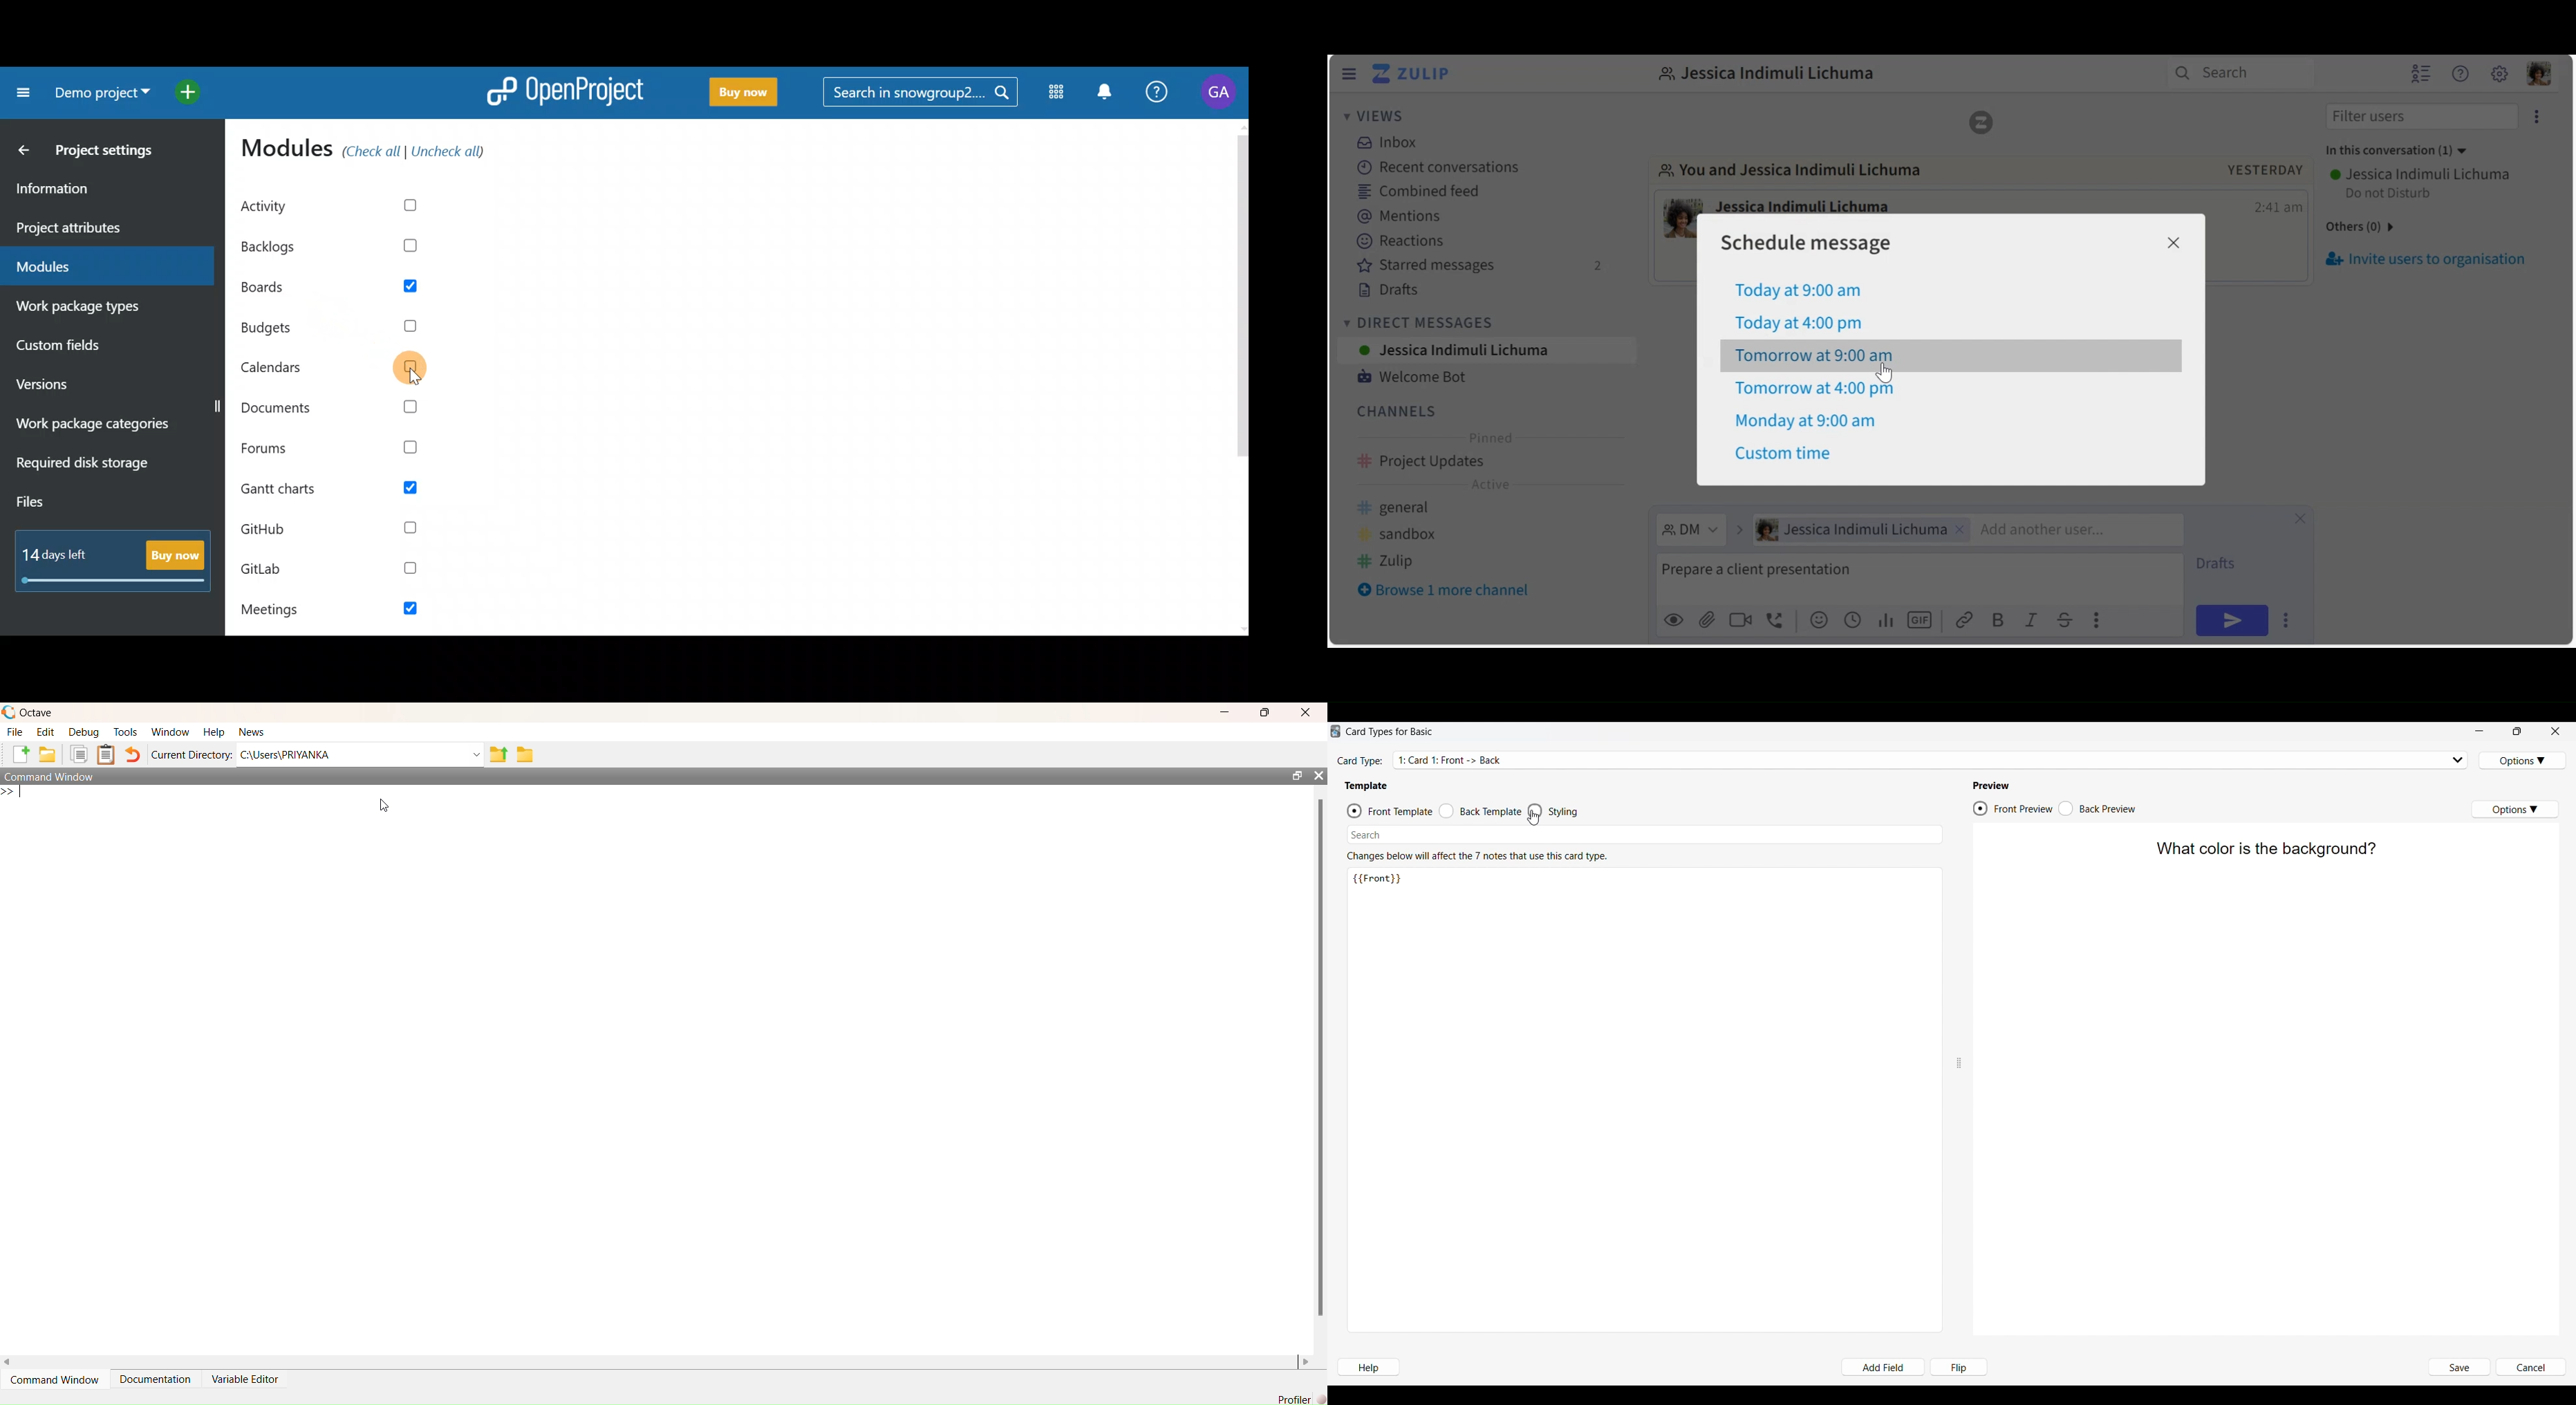  What do you see at coordinates (1917, 580) in the screenshot?
I see `Compose message` at bounding box center [1917, 580].